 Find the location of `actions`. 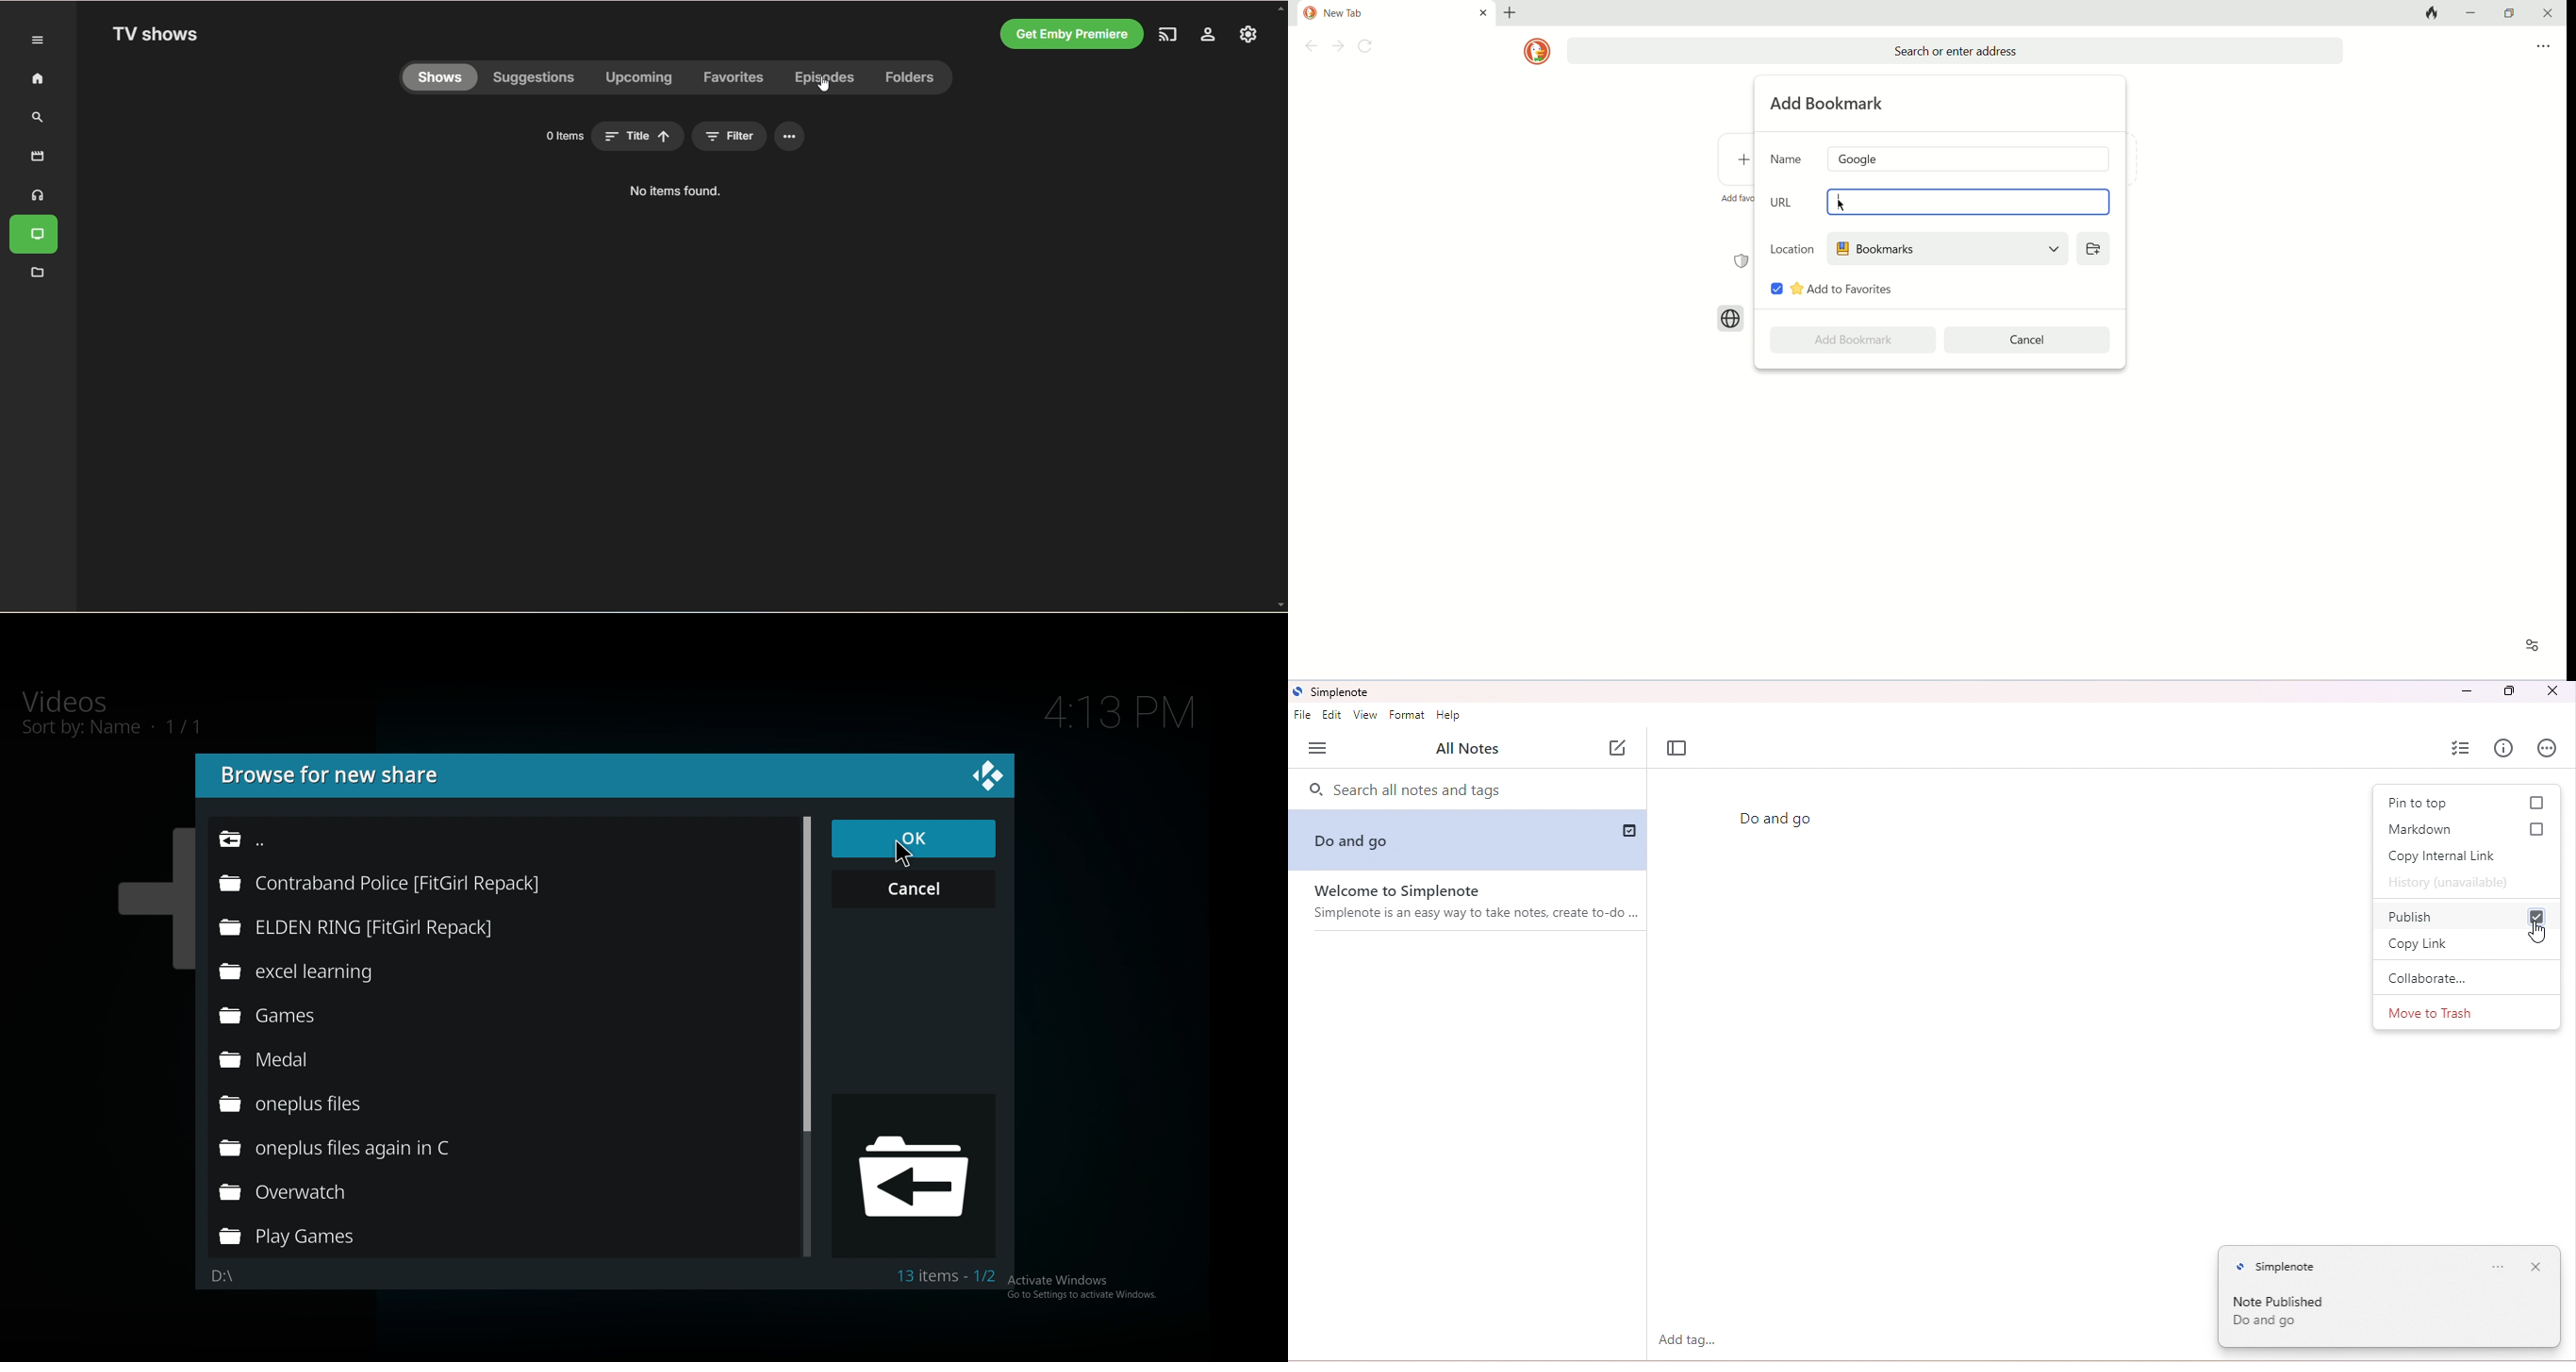

actions is located at coordinates (2549, 747).